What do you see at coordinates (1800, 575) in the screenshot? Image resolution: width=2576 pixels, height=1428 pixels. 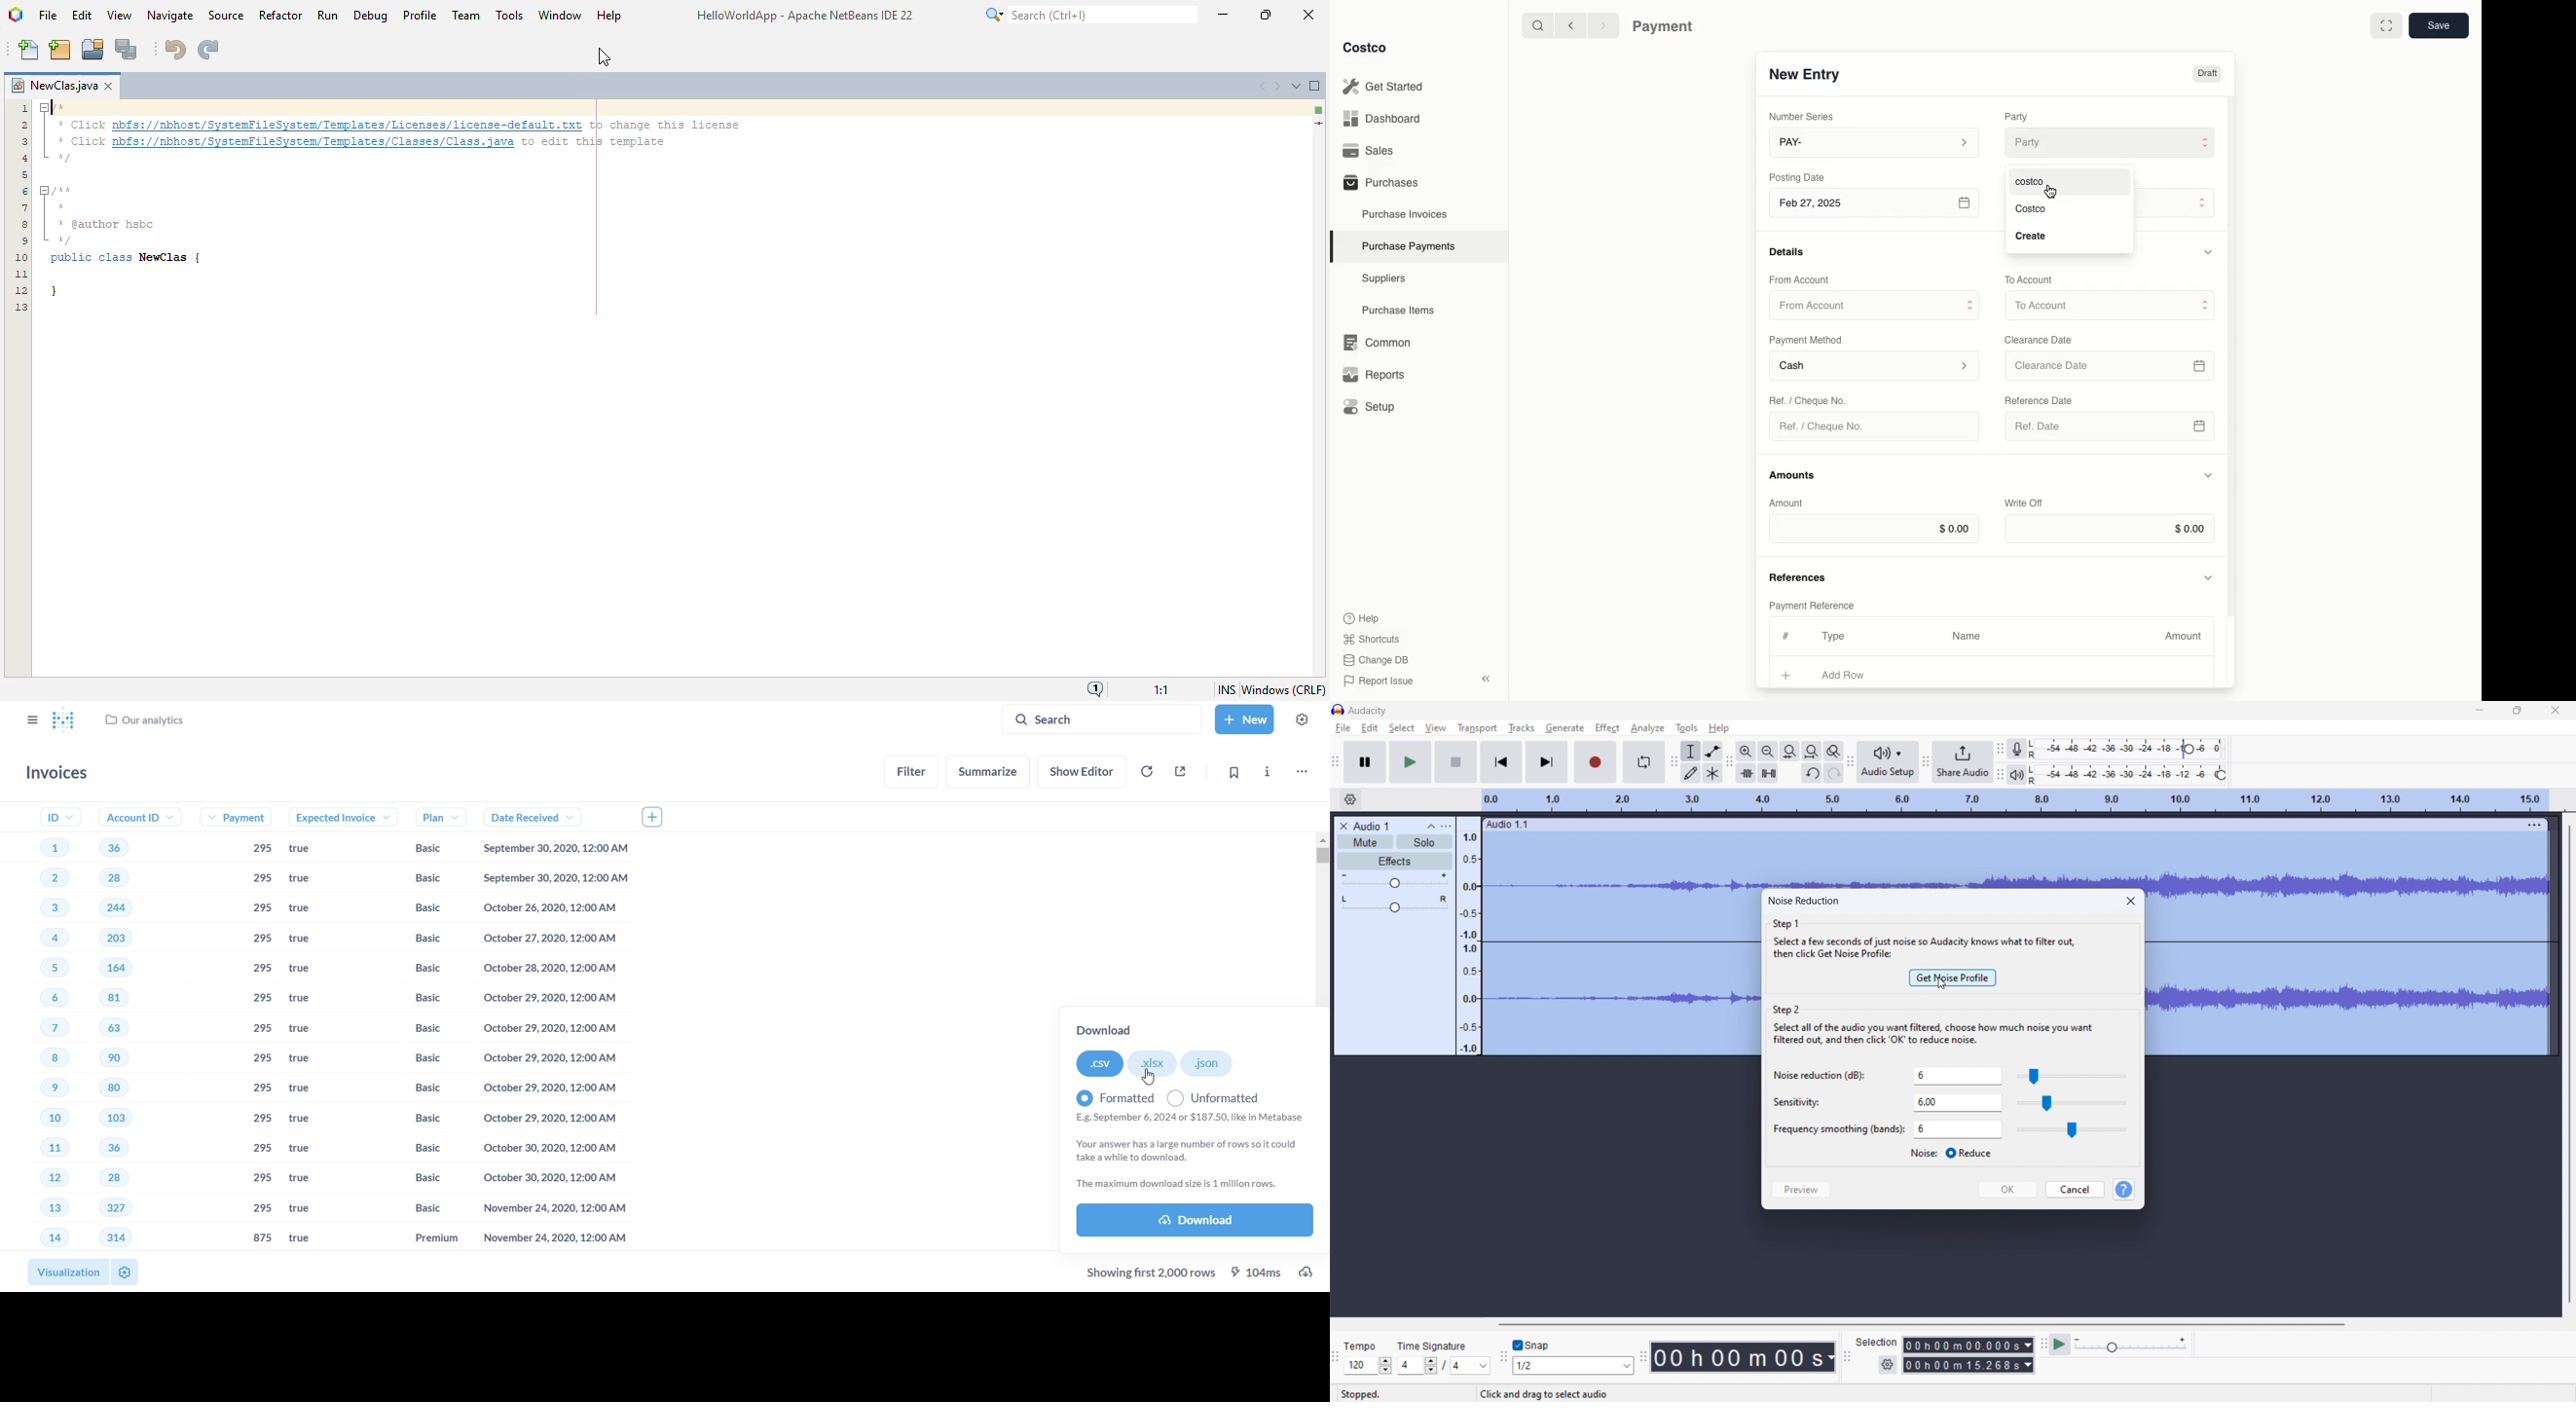 I see `References` at bounding box center [1800, 575].